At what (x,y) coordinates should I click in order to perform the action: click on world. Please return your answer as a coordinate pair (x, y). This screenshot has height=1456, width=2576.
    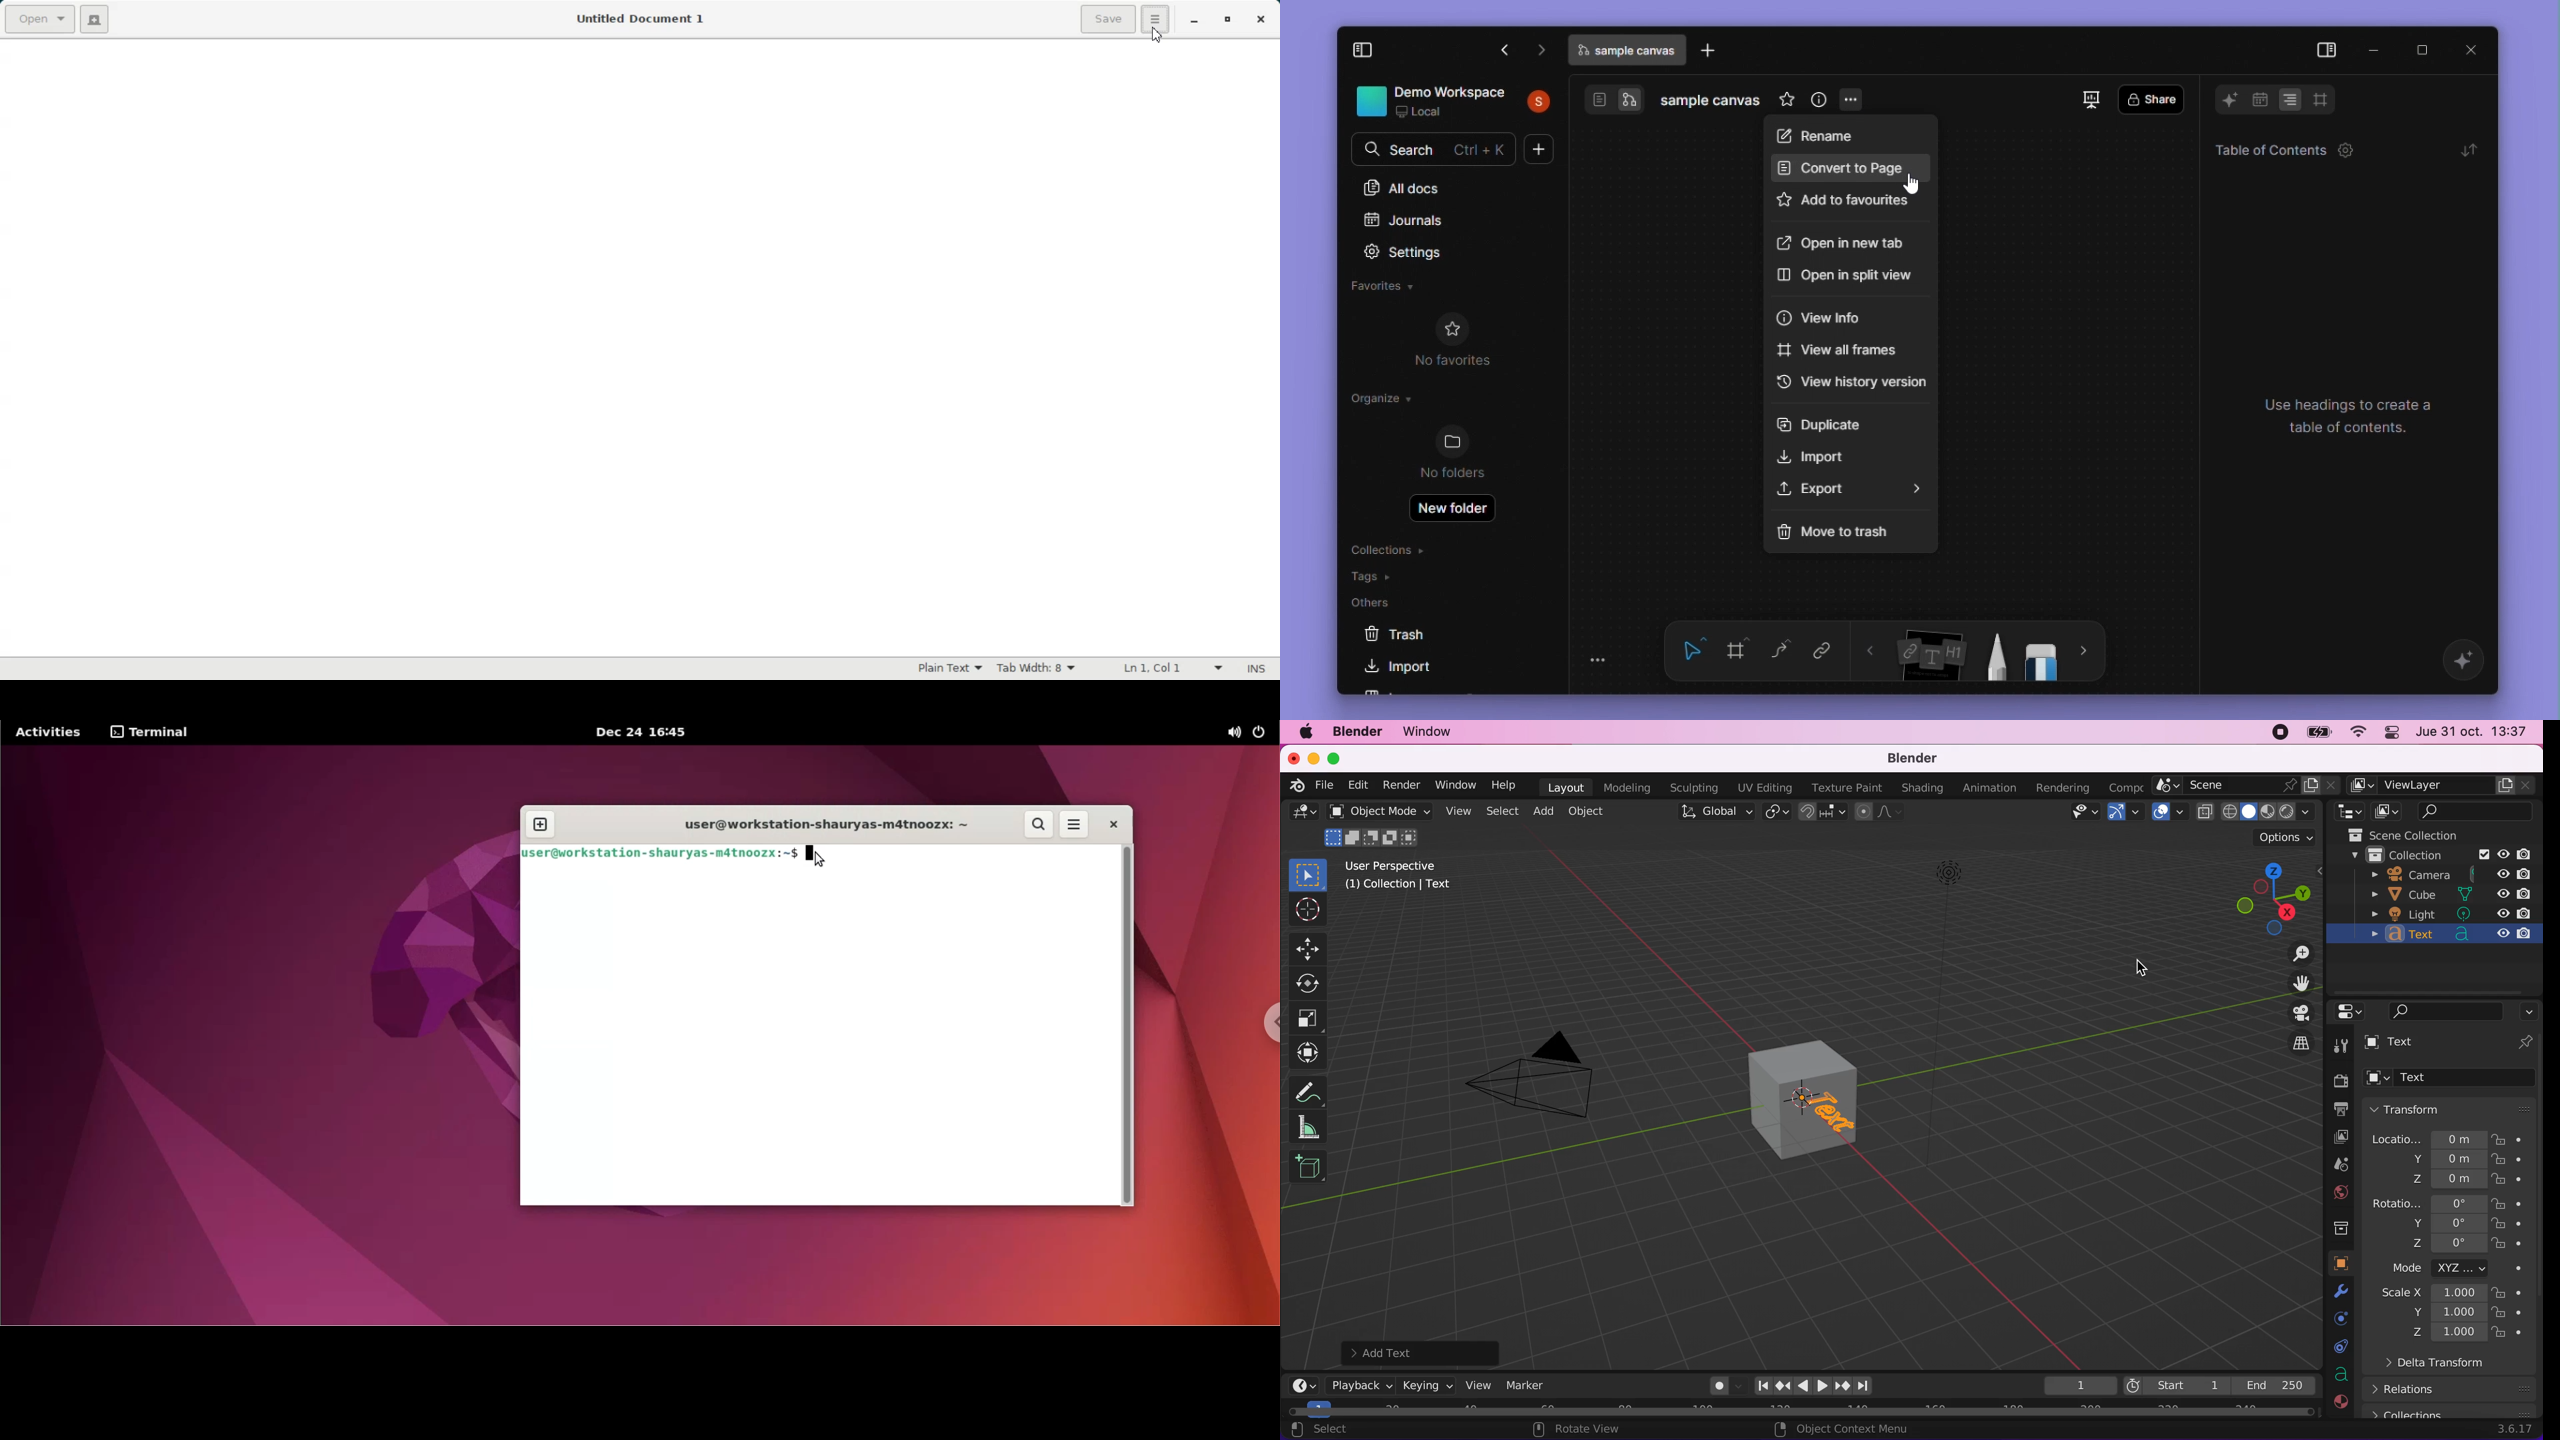
    Looking at the image, I should click on (2341, 1192).